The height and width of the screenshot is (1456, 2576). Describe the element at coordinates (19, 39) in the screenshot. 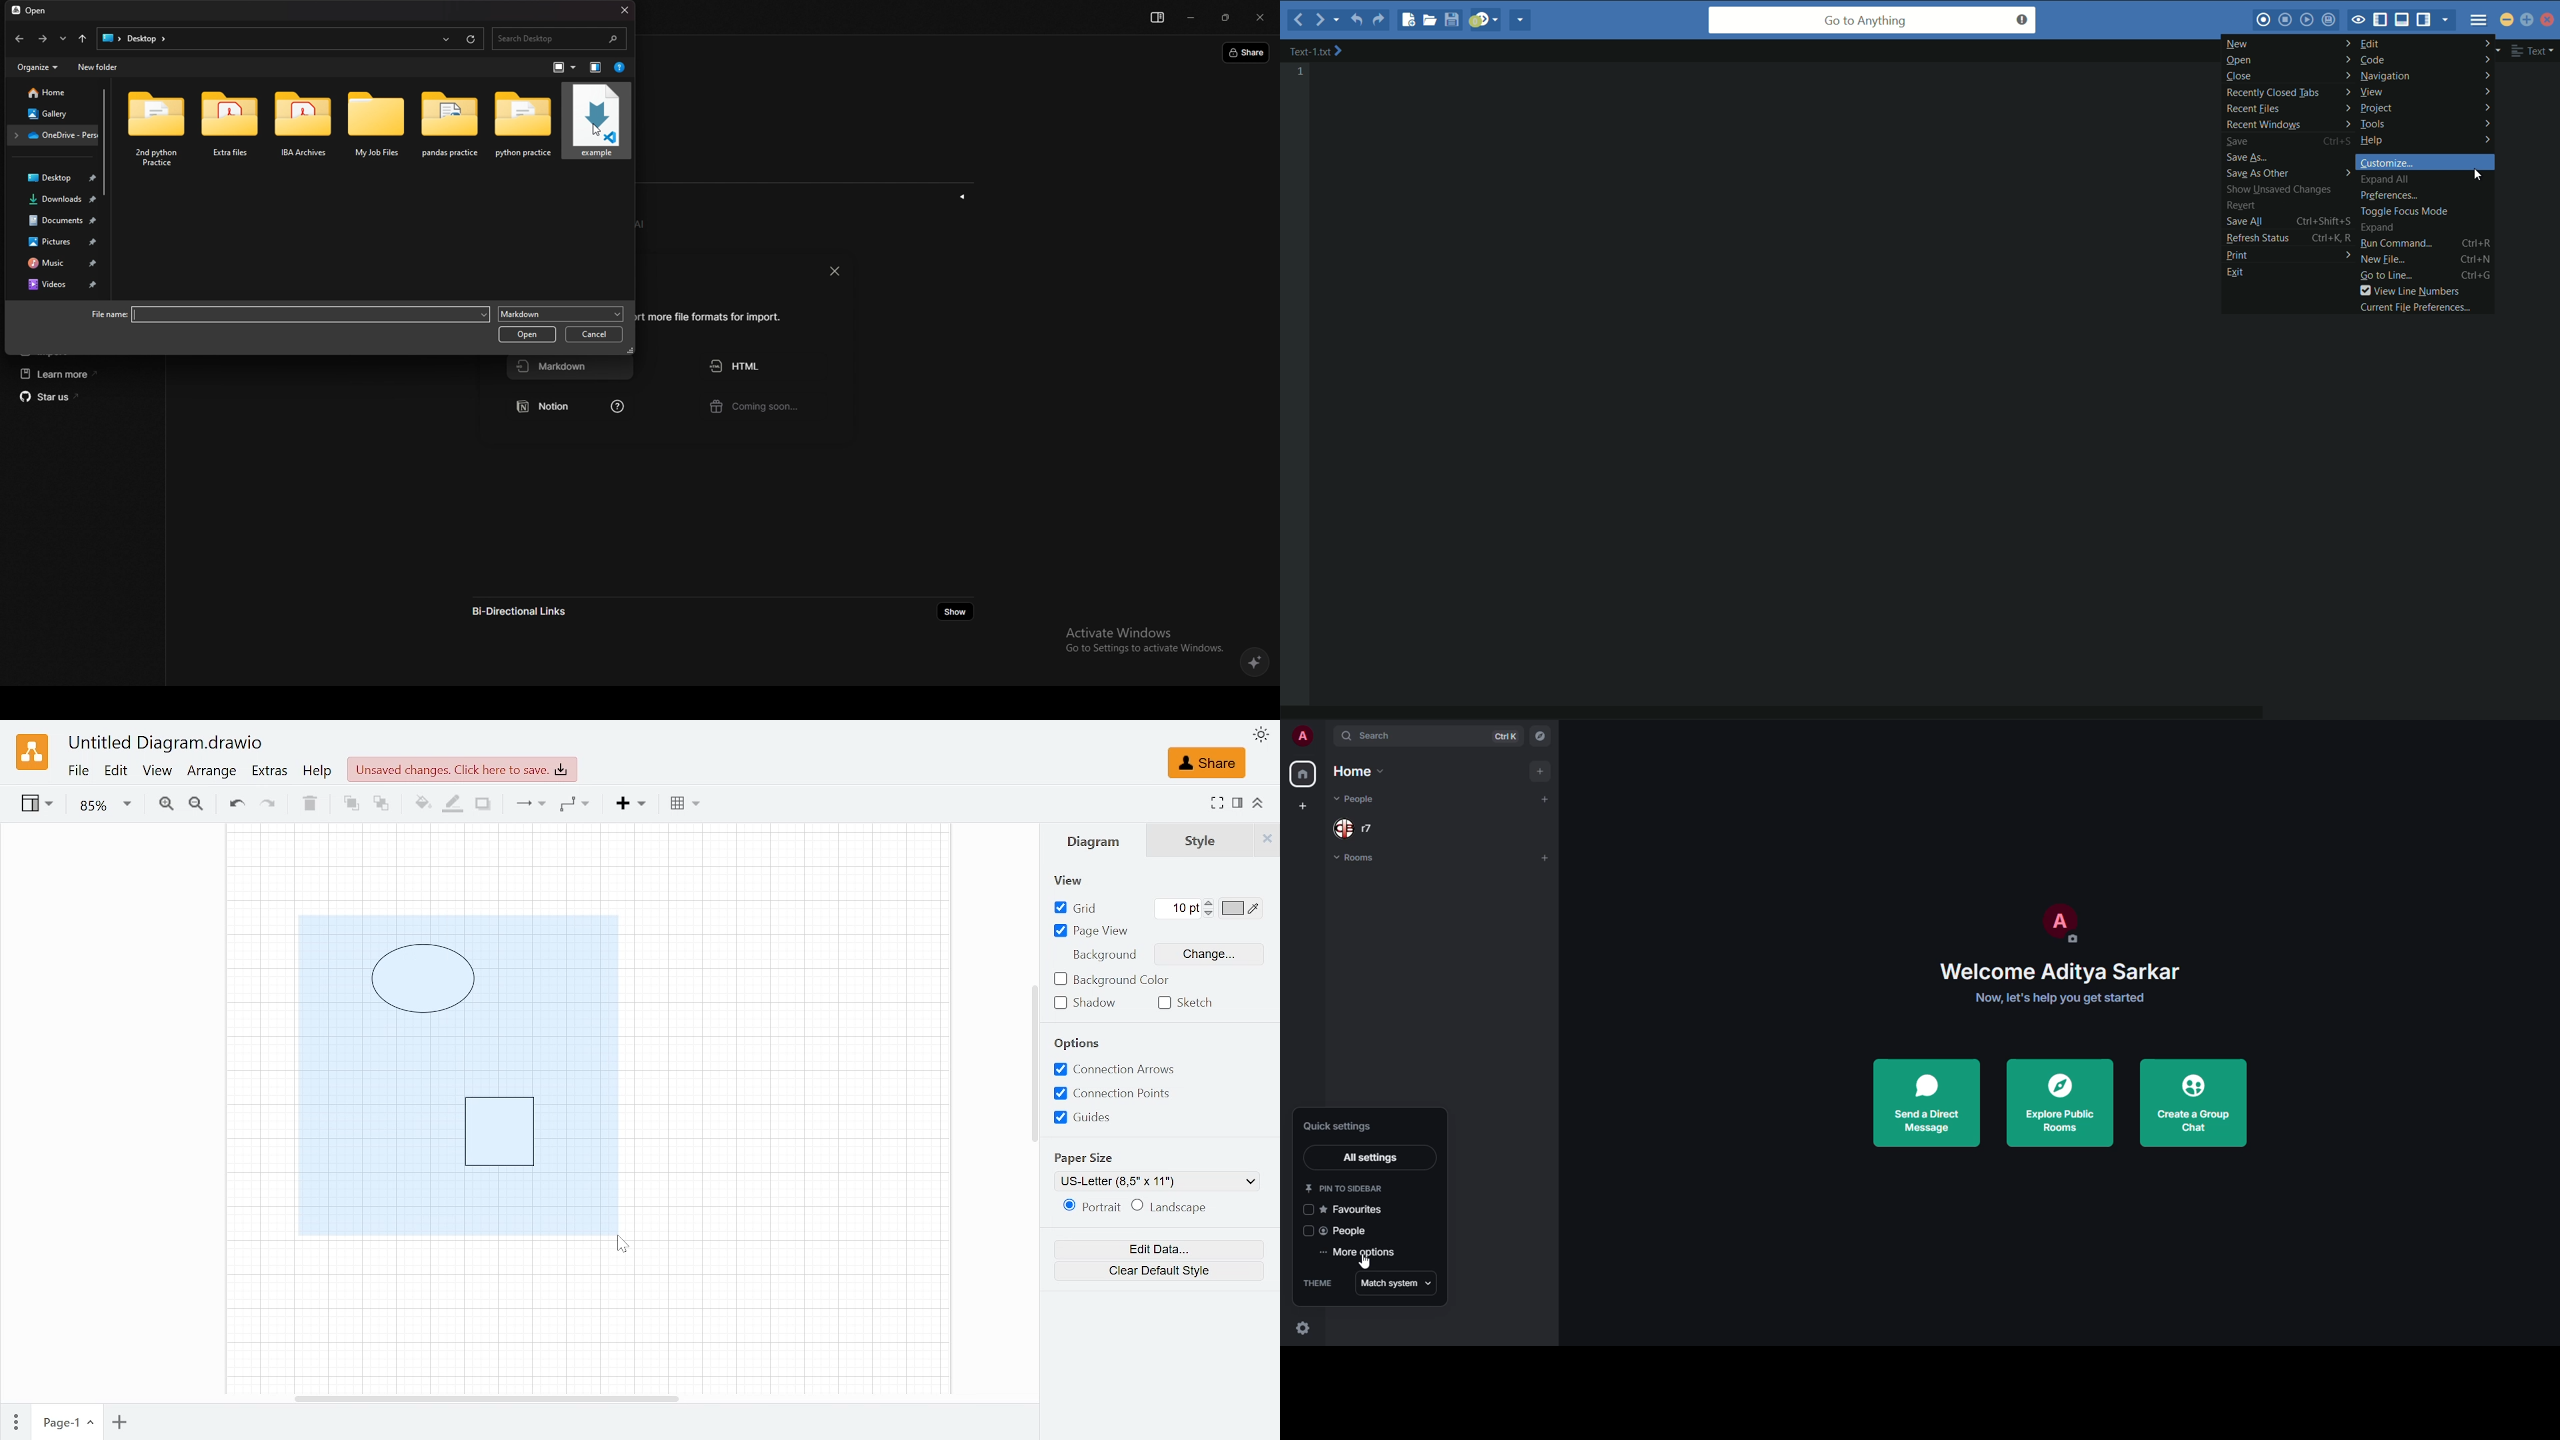

I see `back` at that location.